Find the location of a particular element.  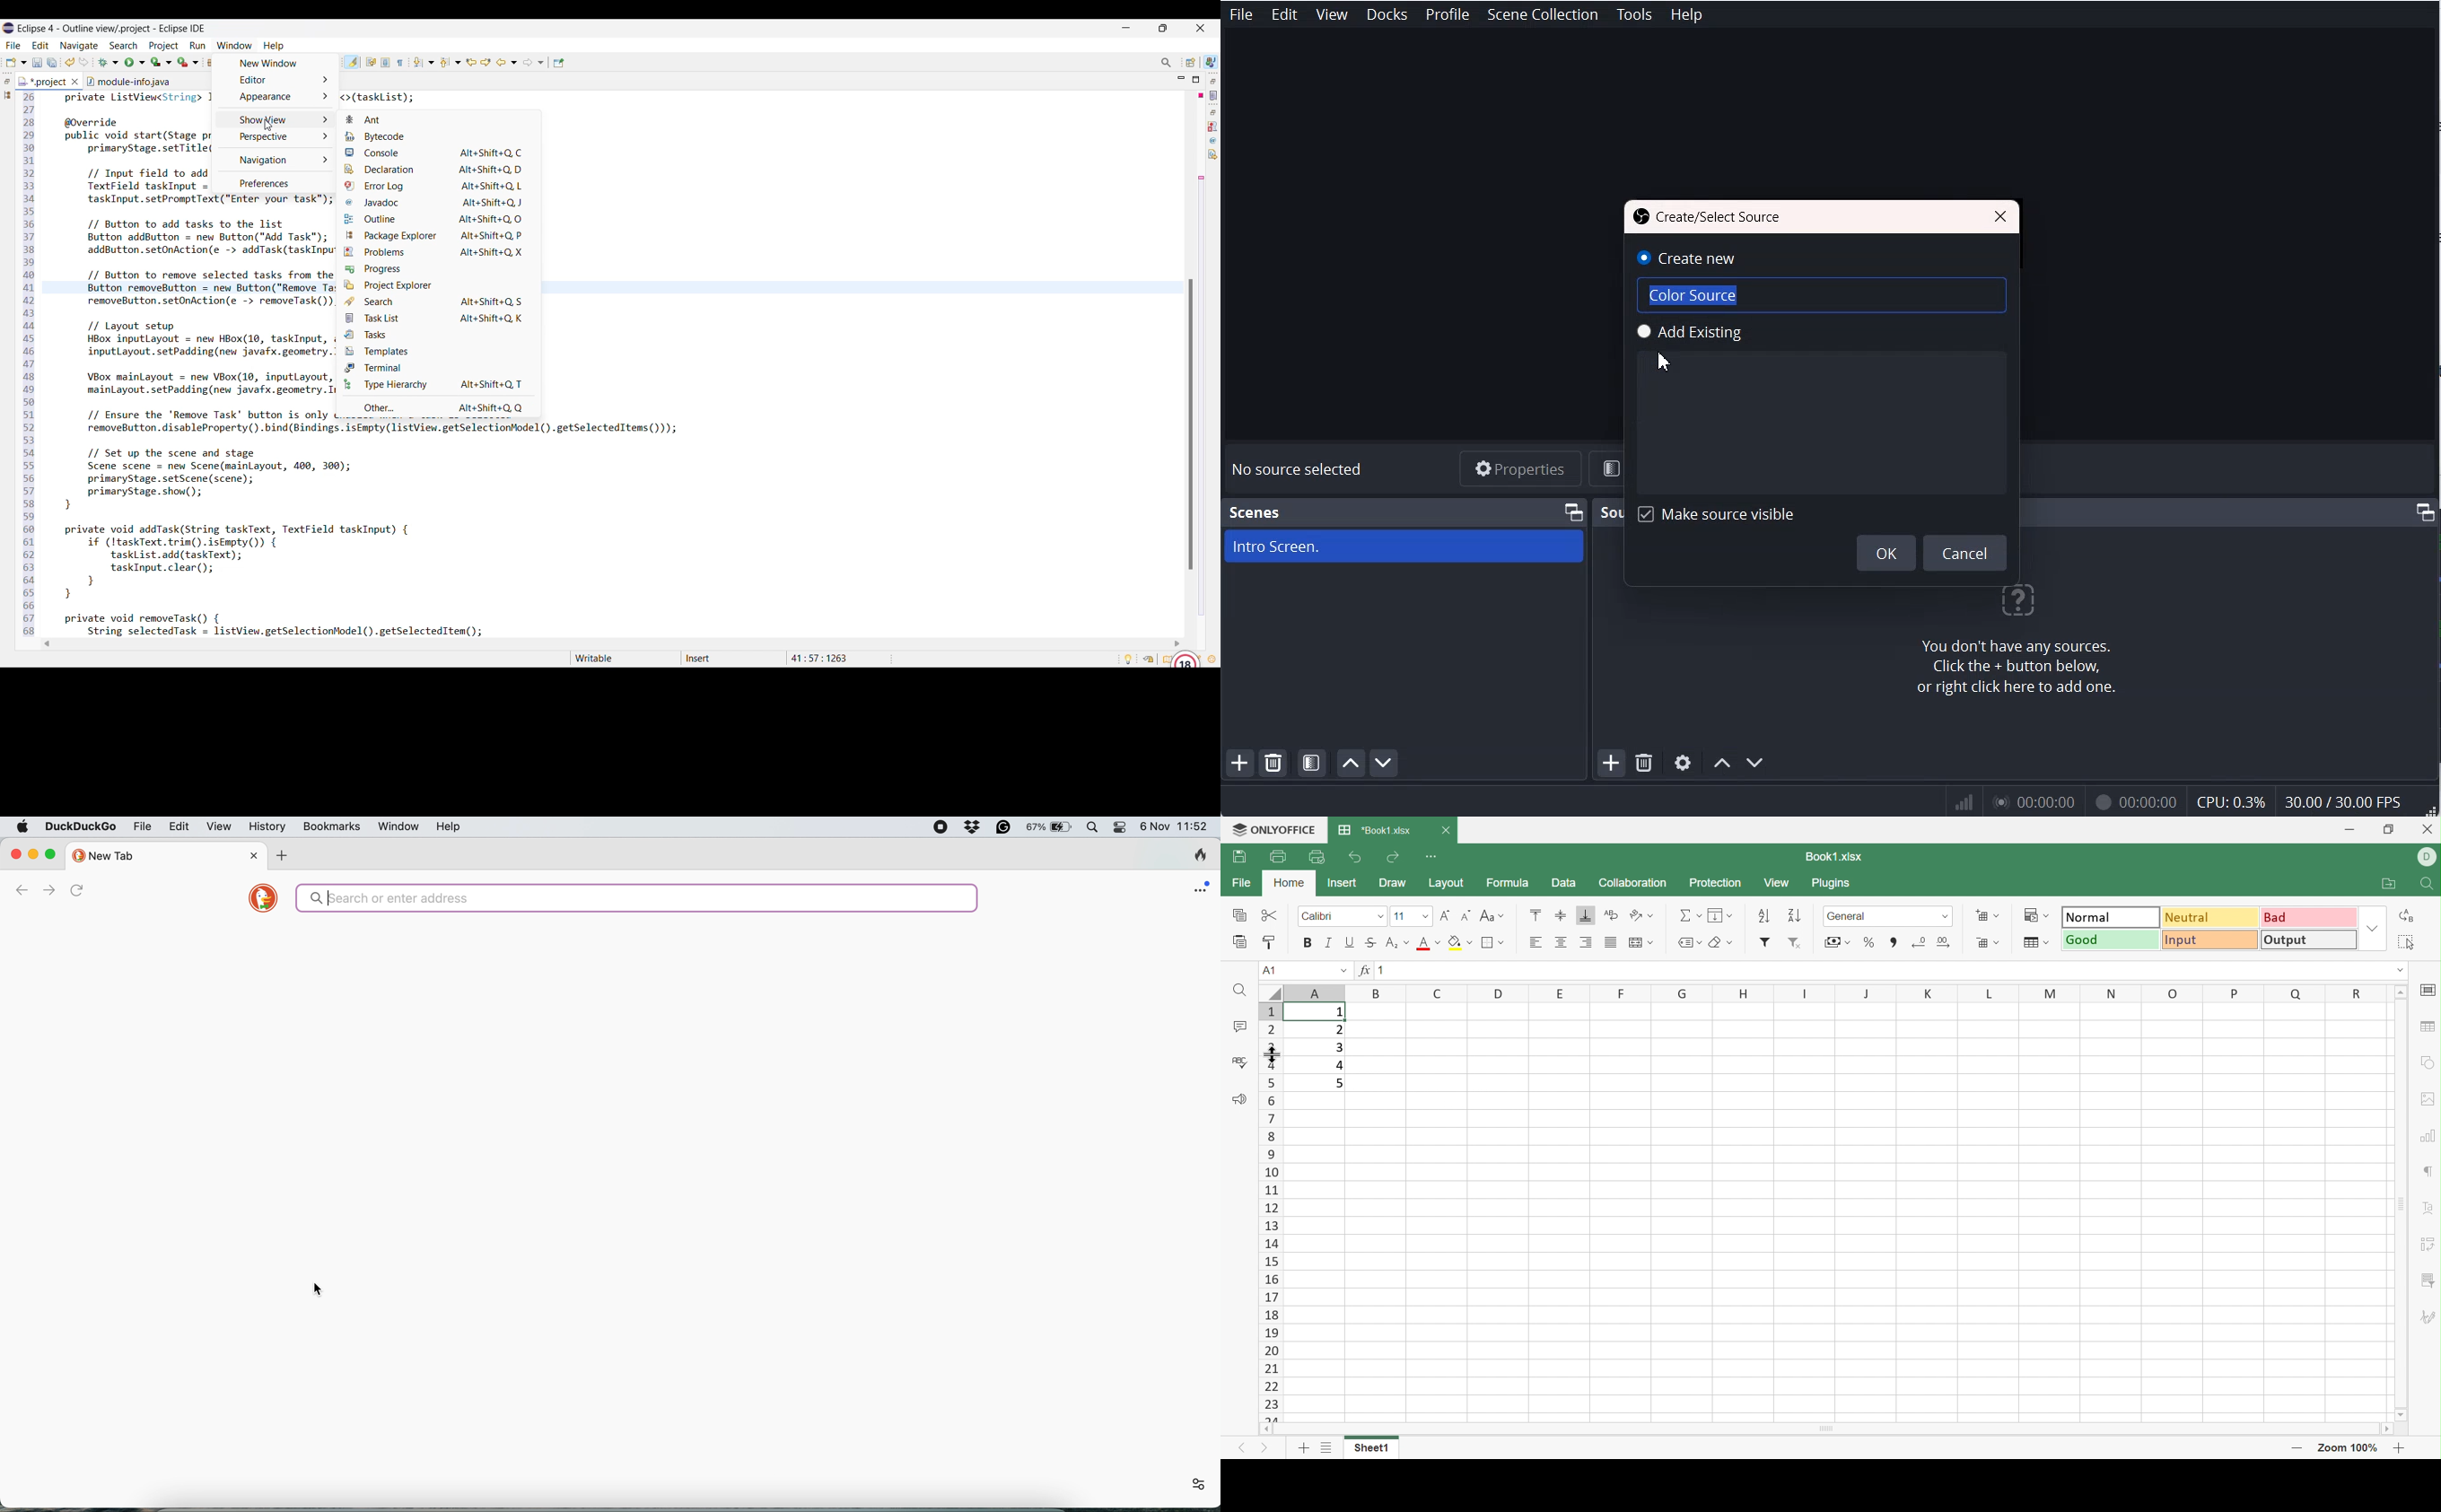

Italic is located at coordinates (1328, 944).